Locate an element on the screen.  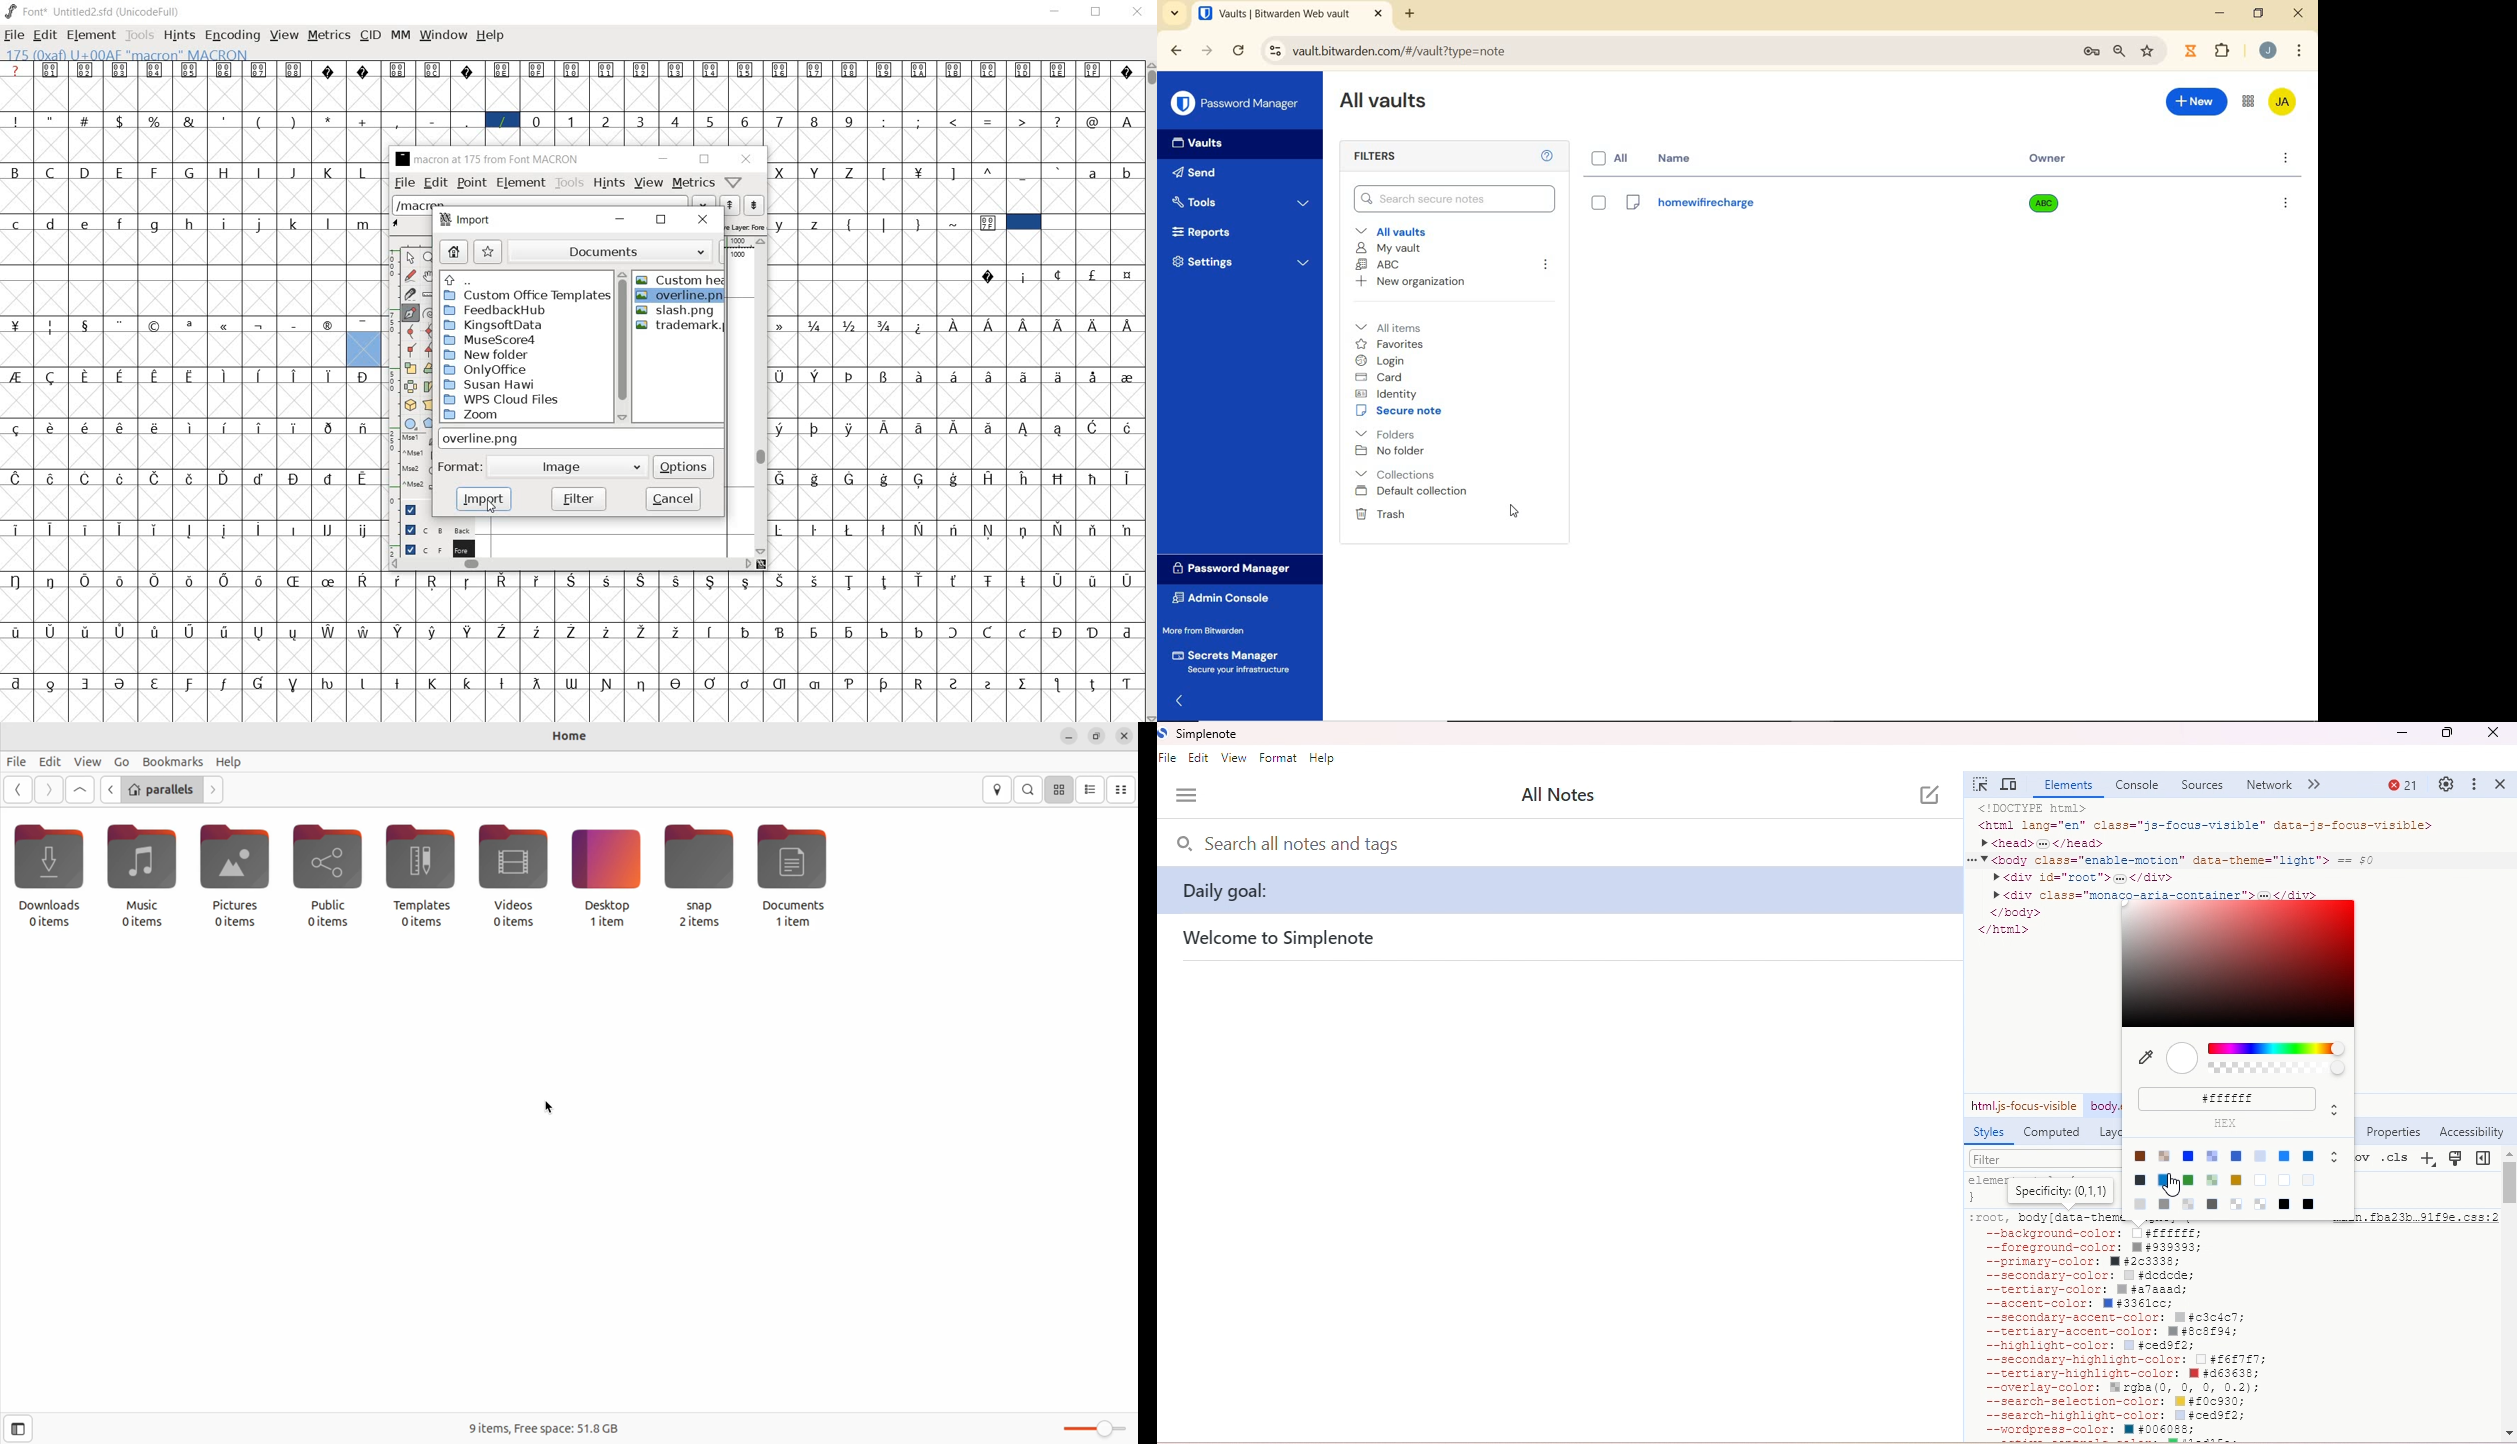
search bar is located at coordinates (1364, 845).